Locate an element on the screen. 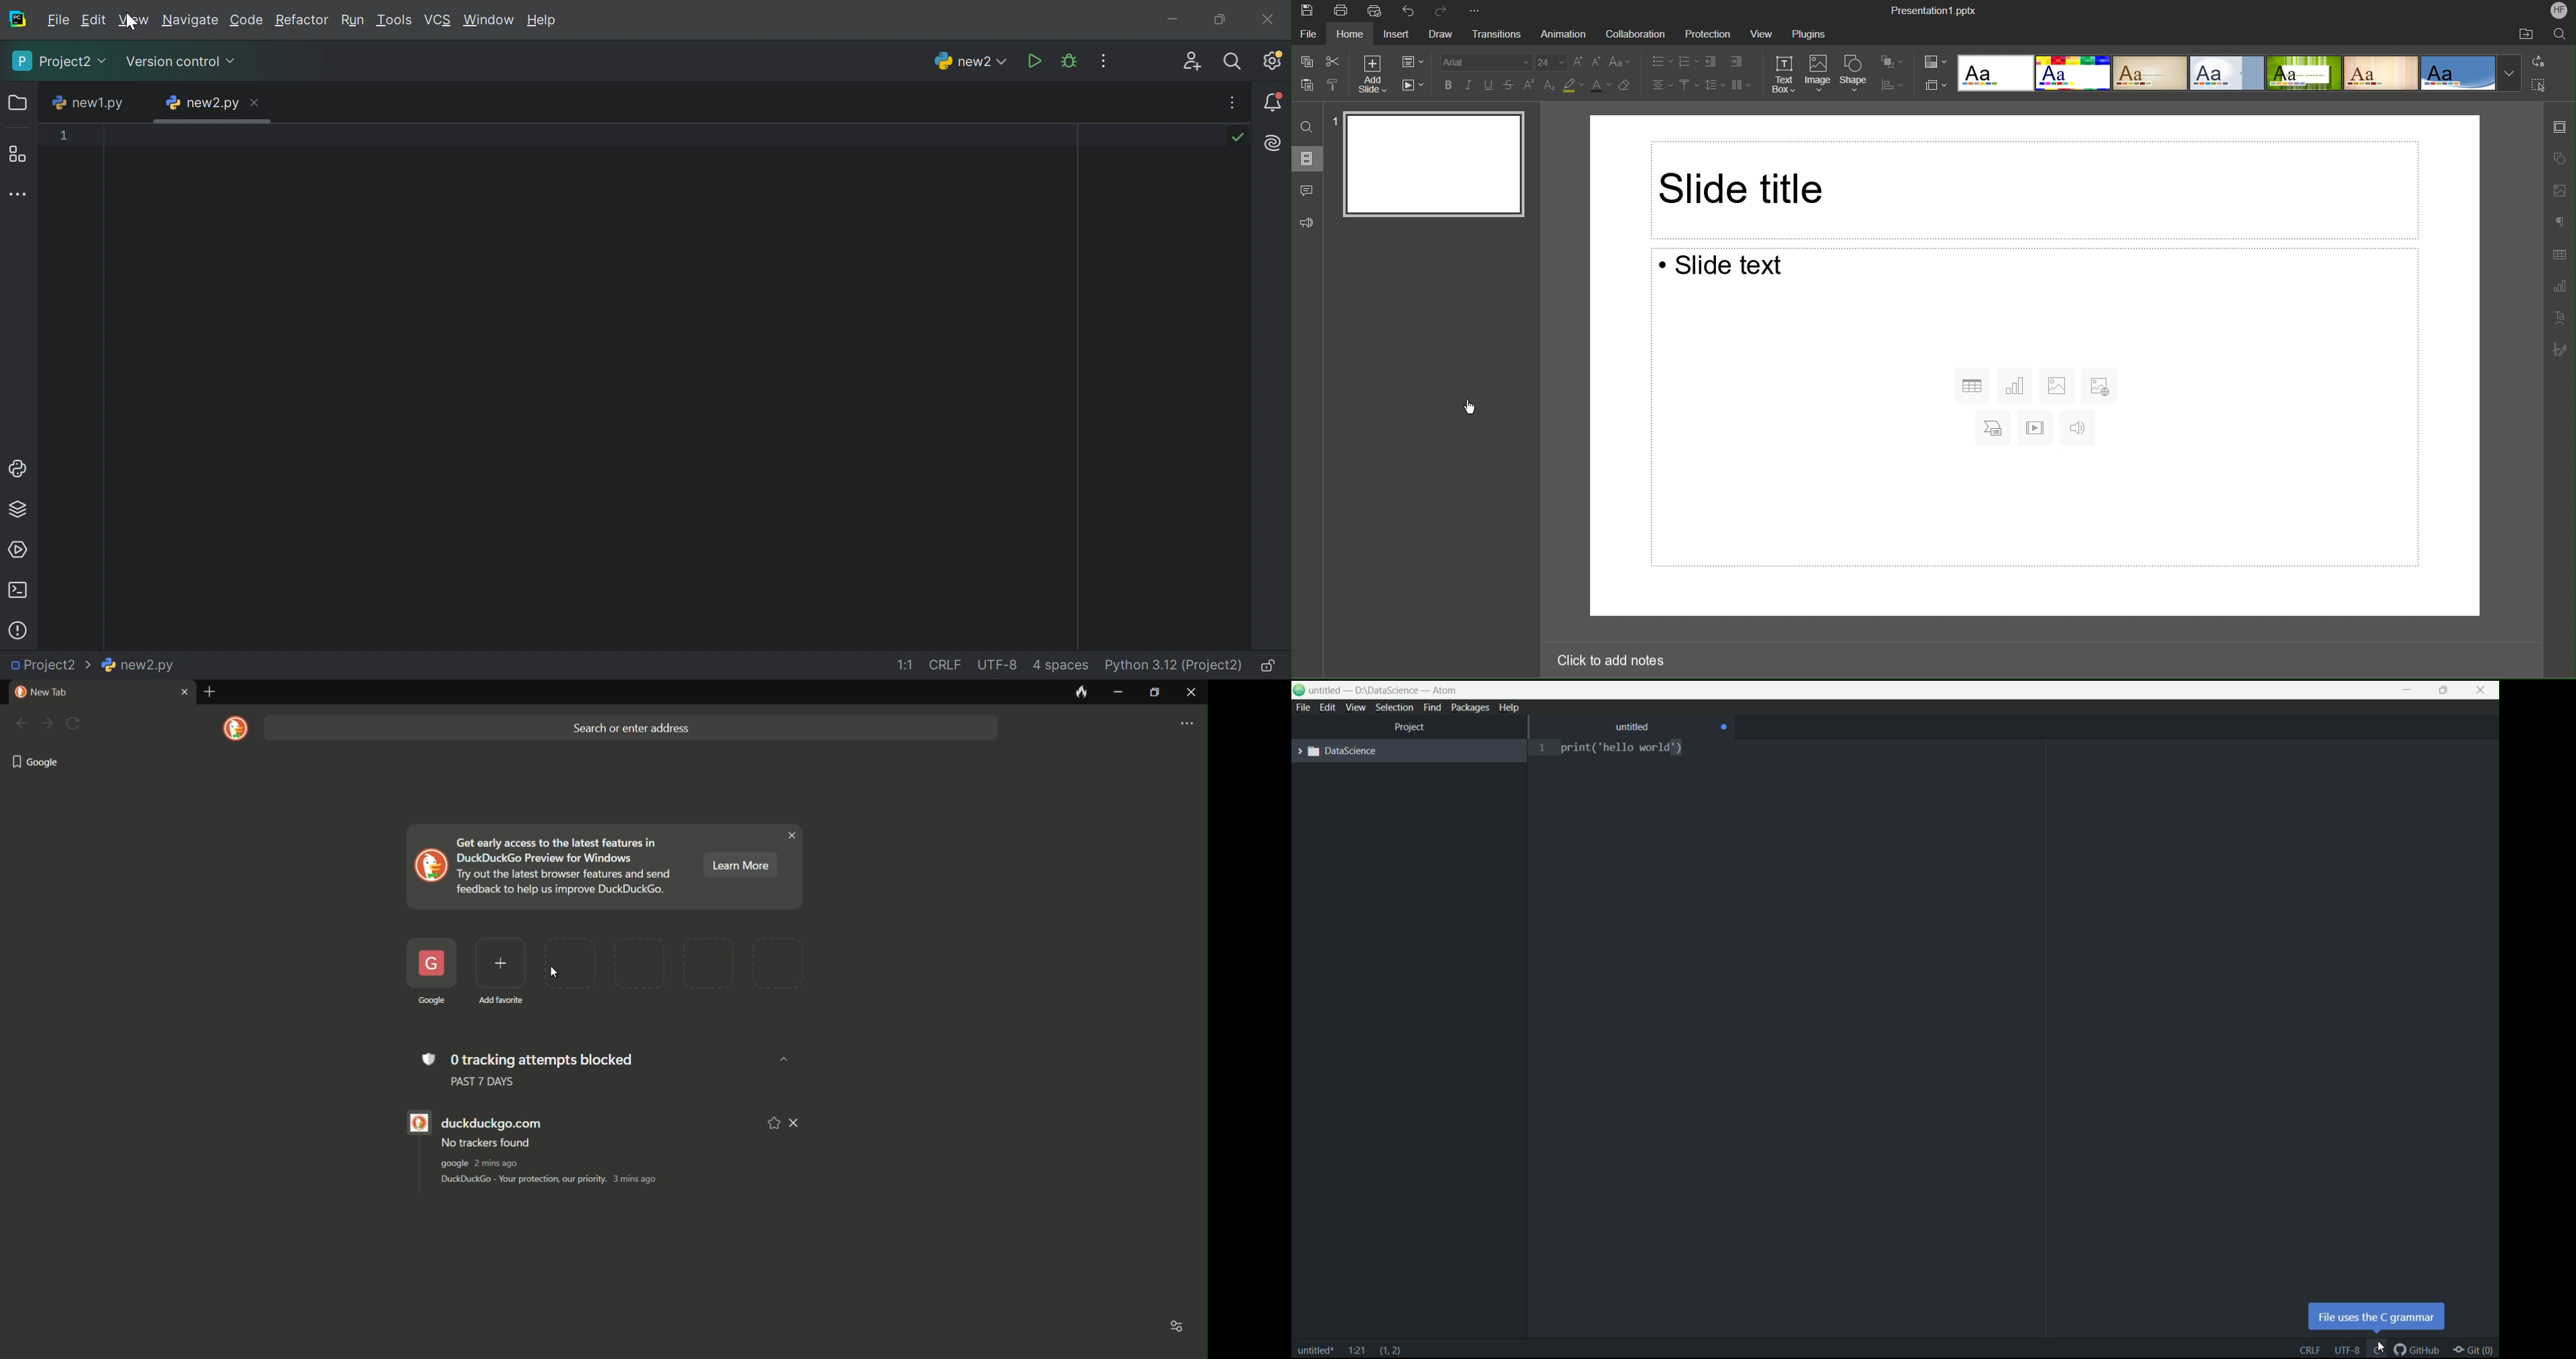 Image resolution: width=2576 pixels, height=1372 pixels. highlight color is located at coordinates (1573, 87).